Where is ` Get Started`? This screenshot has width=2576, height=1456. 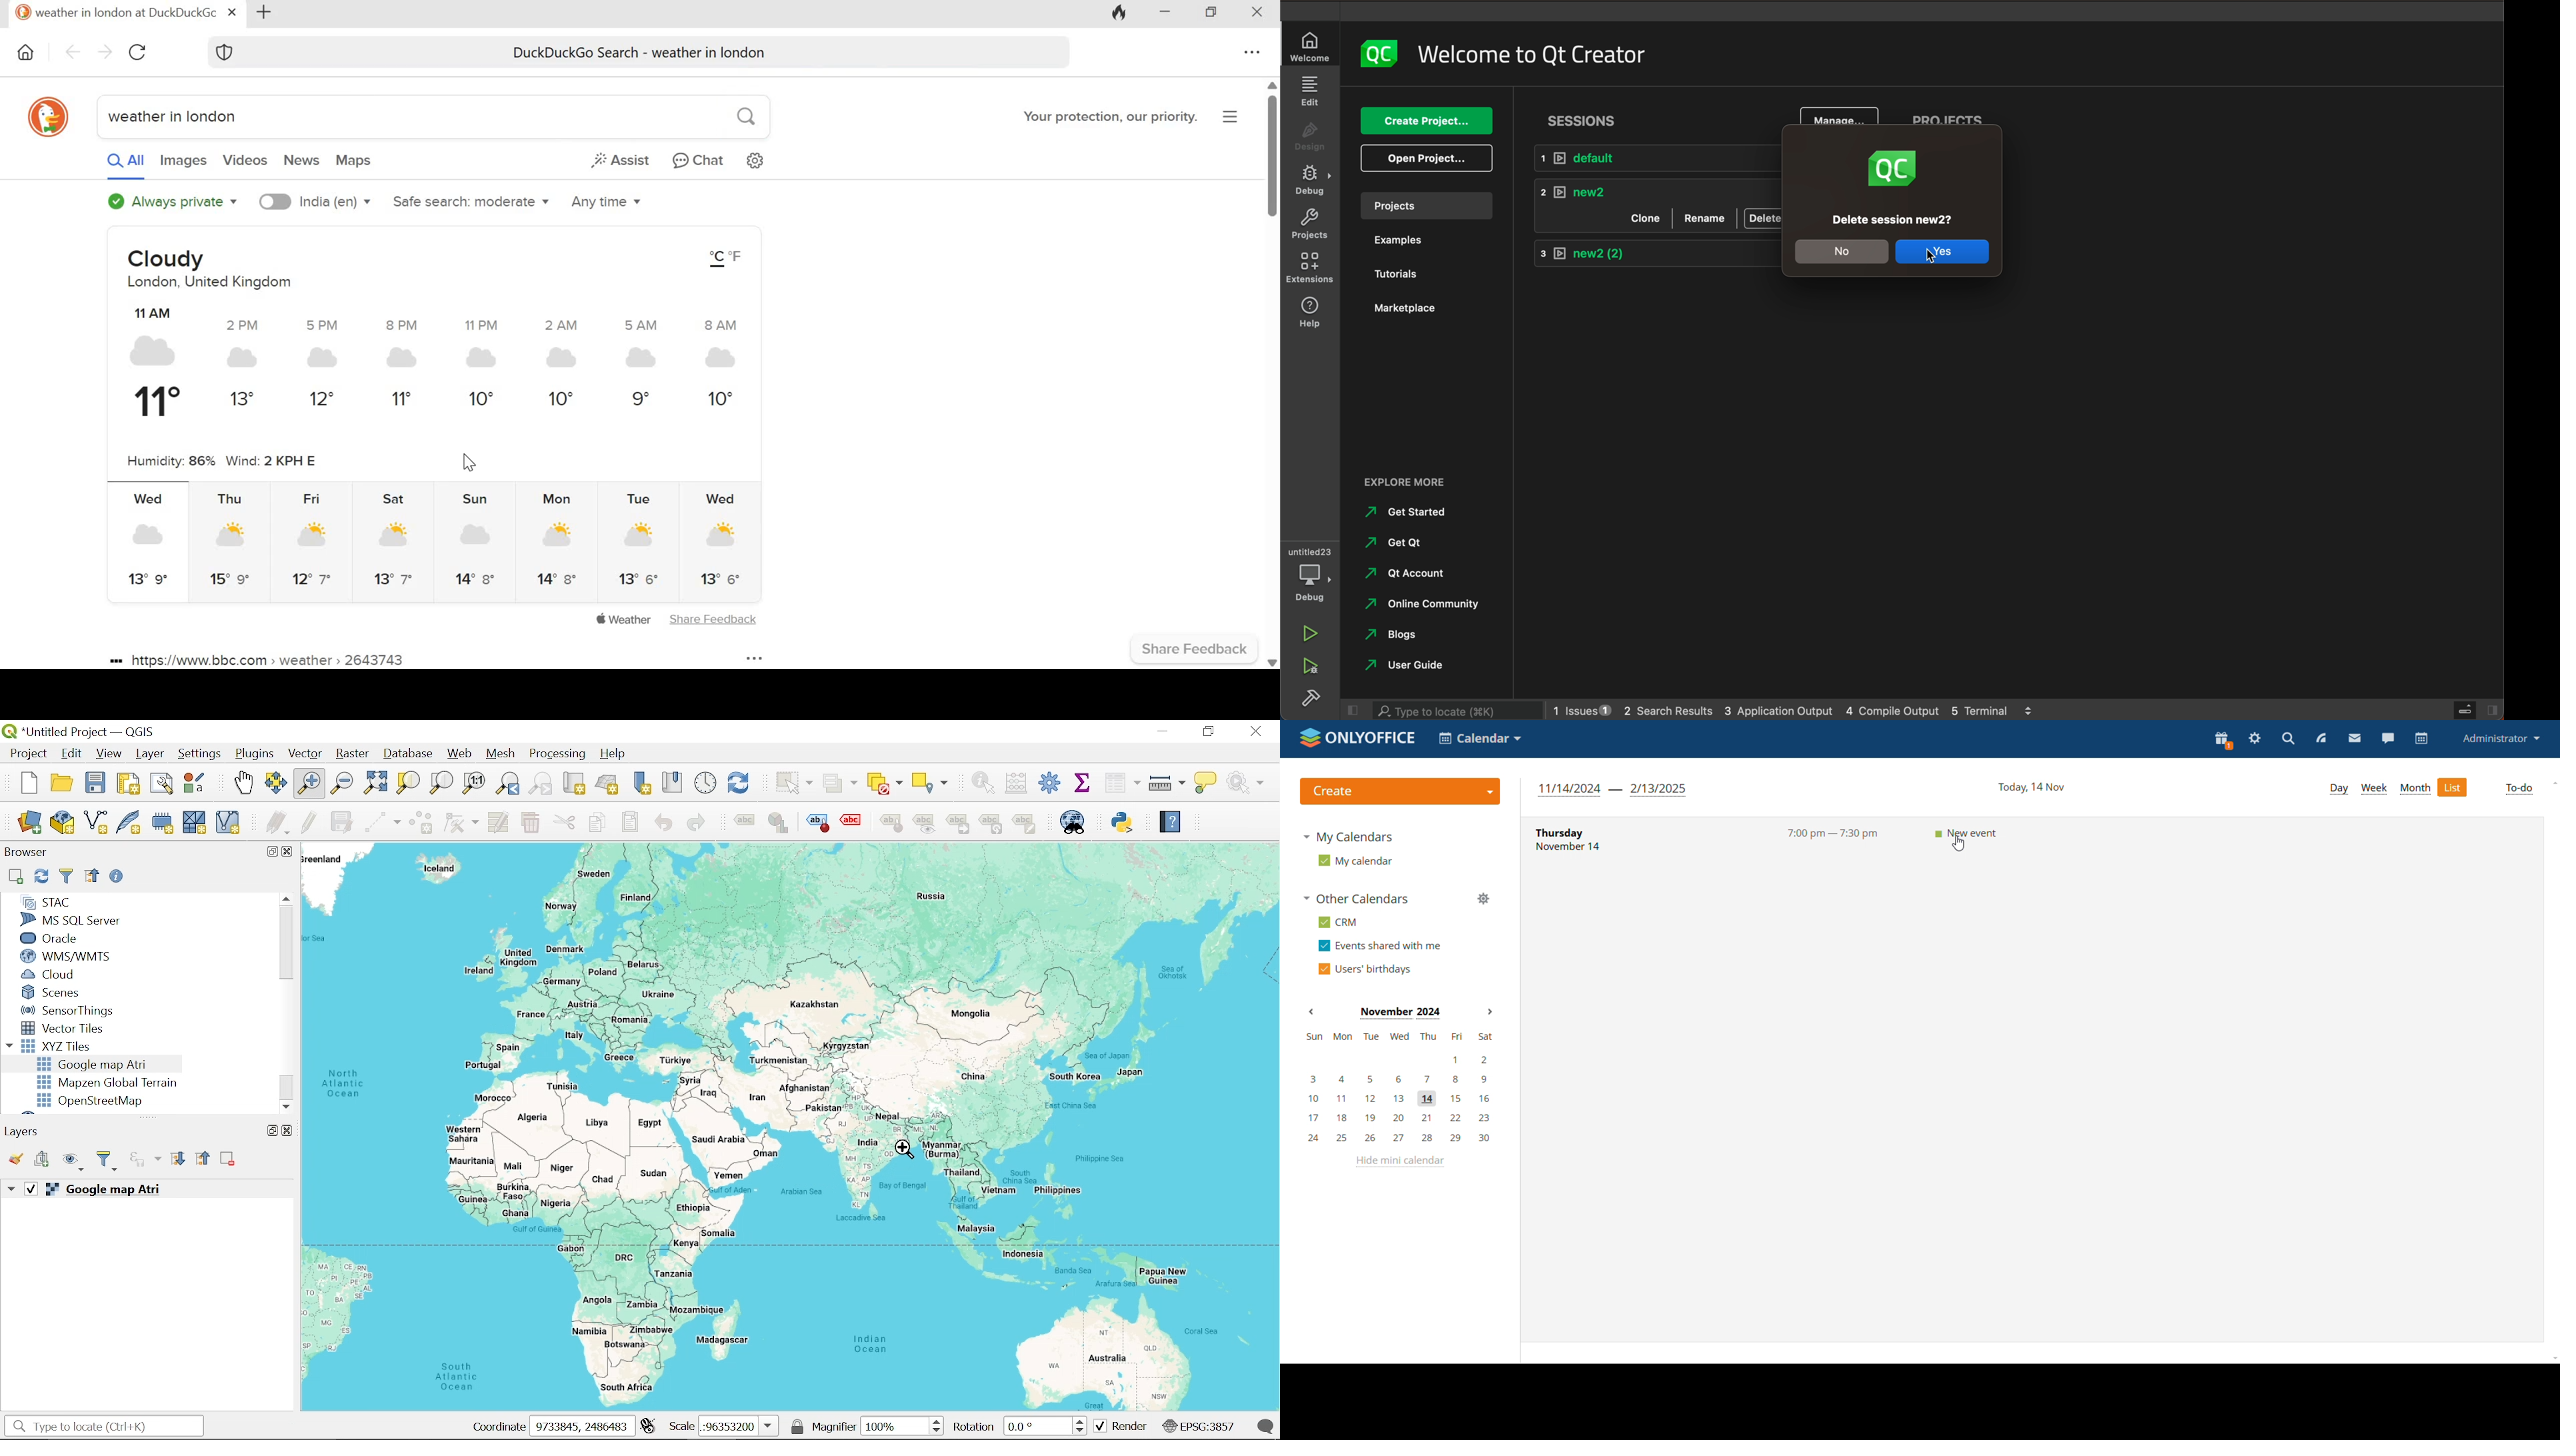
 Get Started is located at coordinates (1414, 513).